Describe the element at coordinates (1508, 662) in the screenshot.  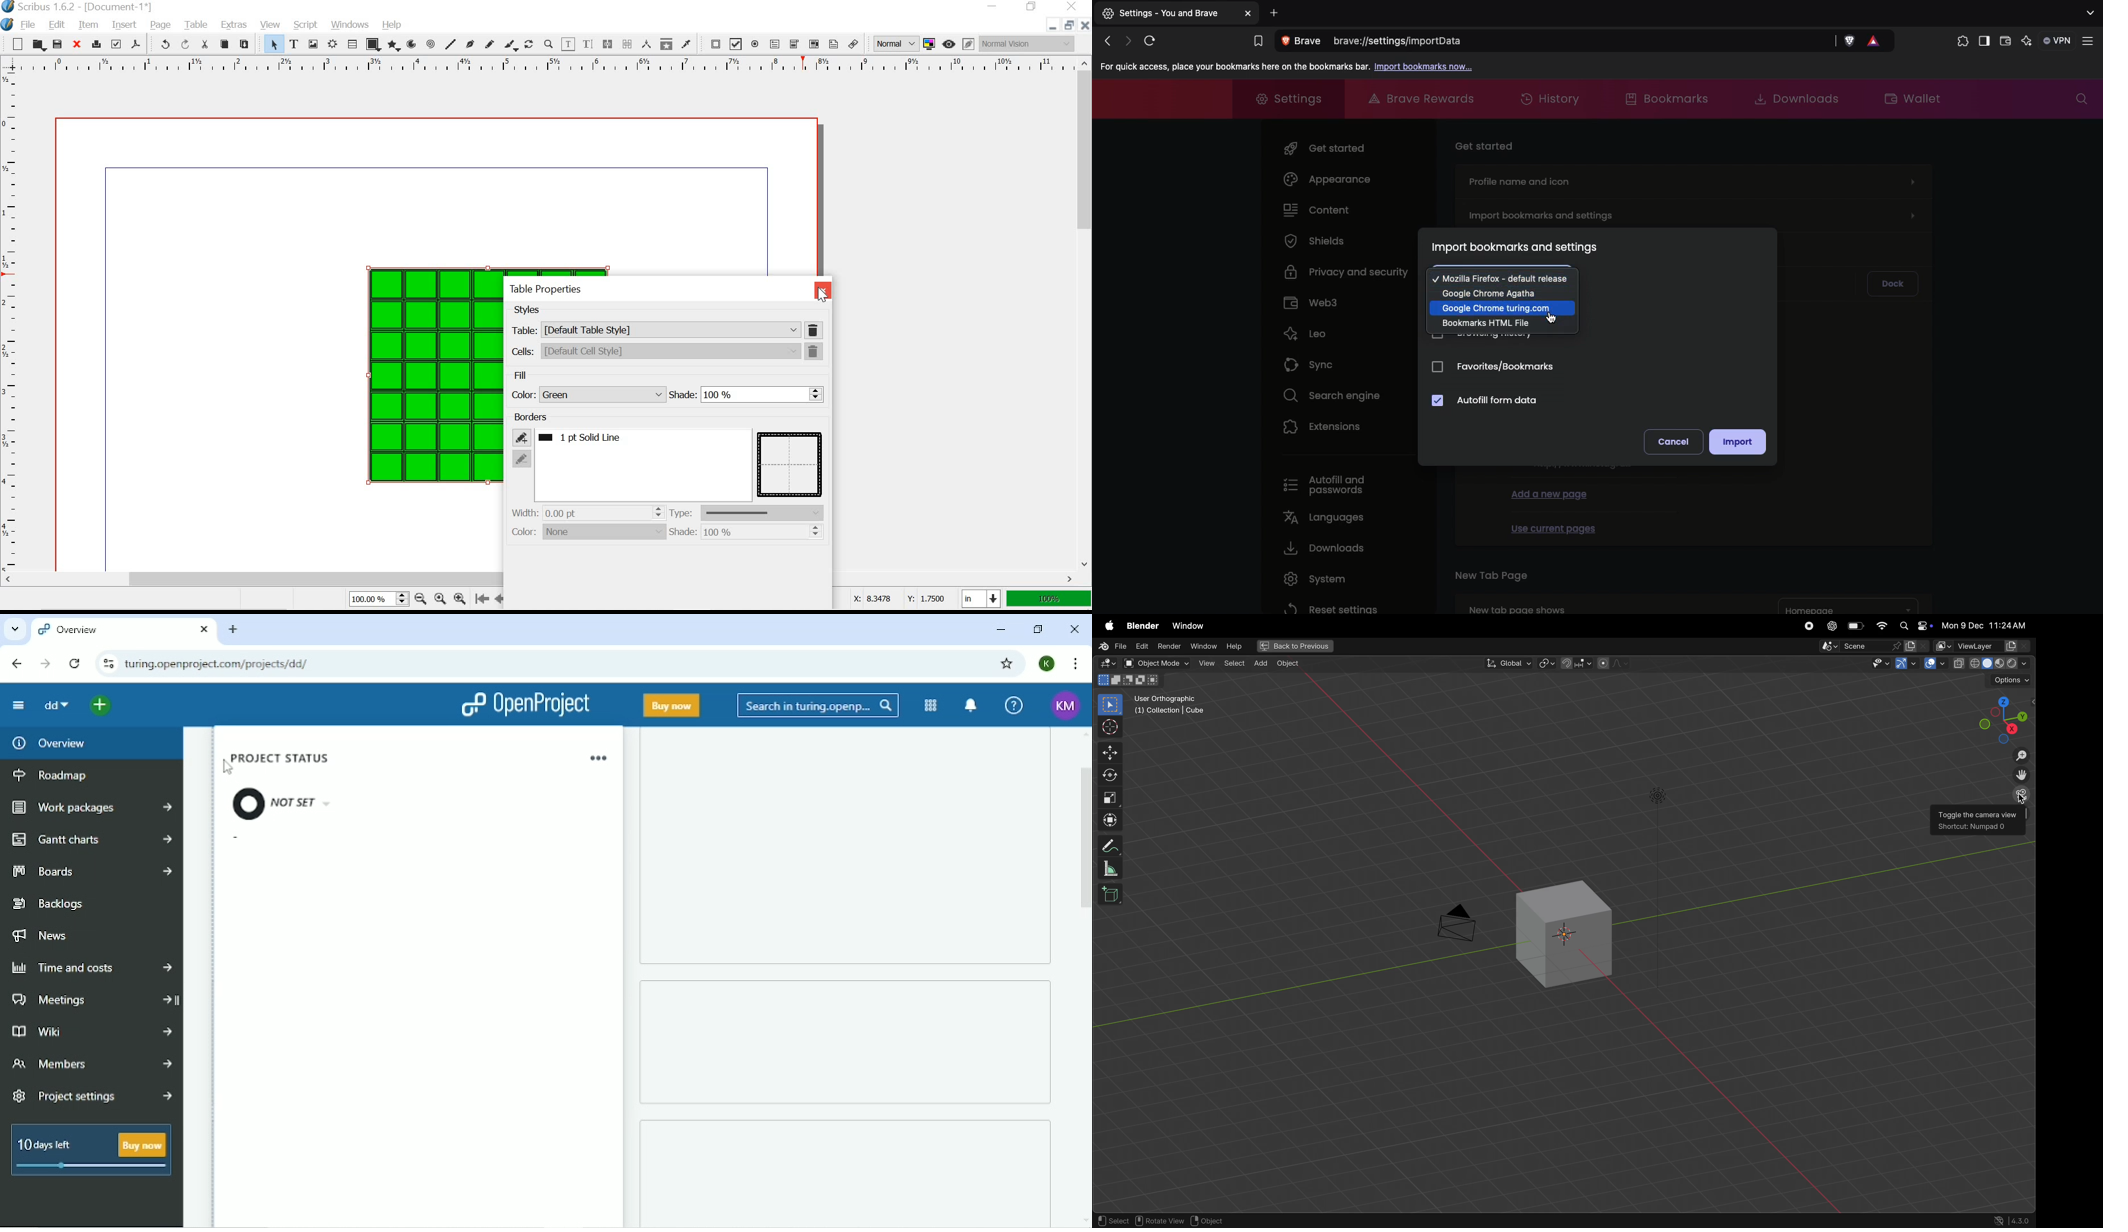
I see `Global` at that location.